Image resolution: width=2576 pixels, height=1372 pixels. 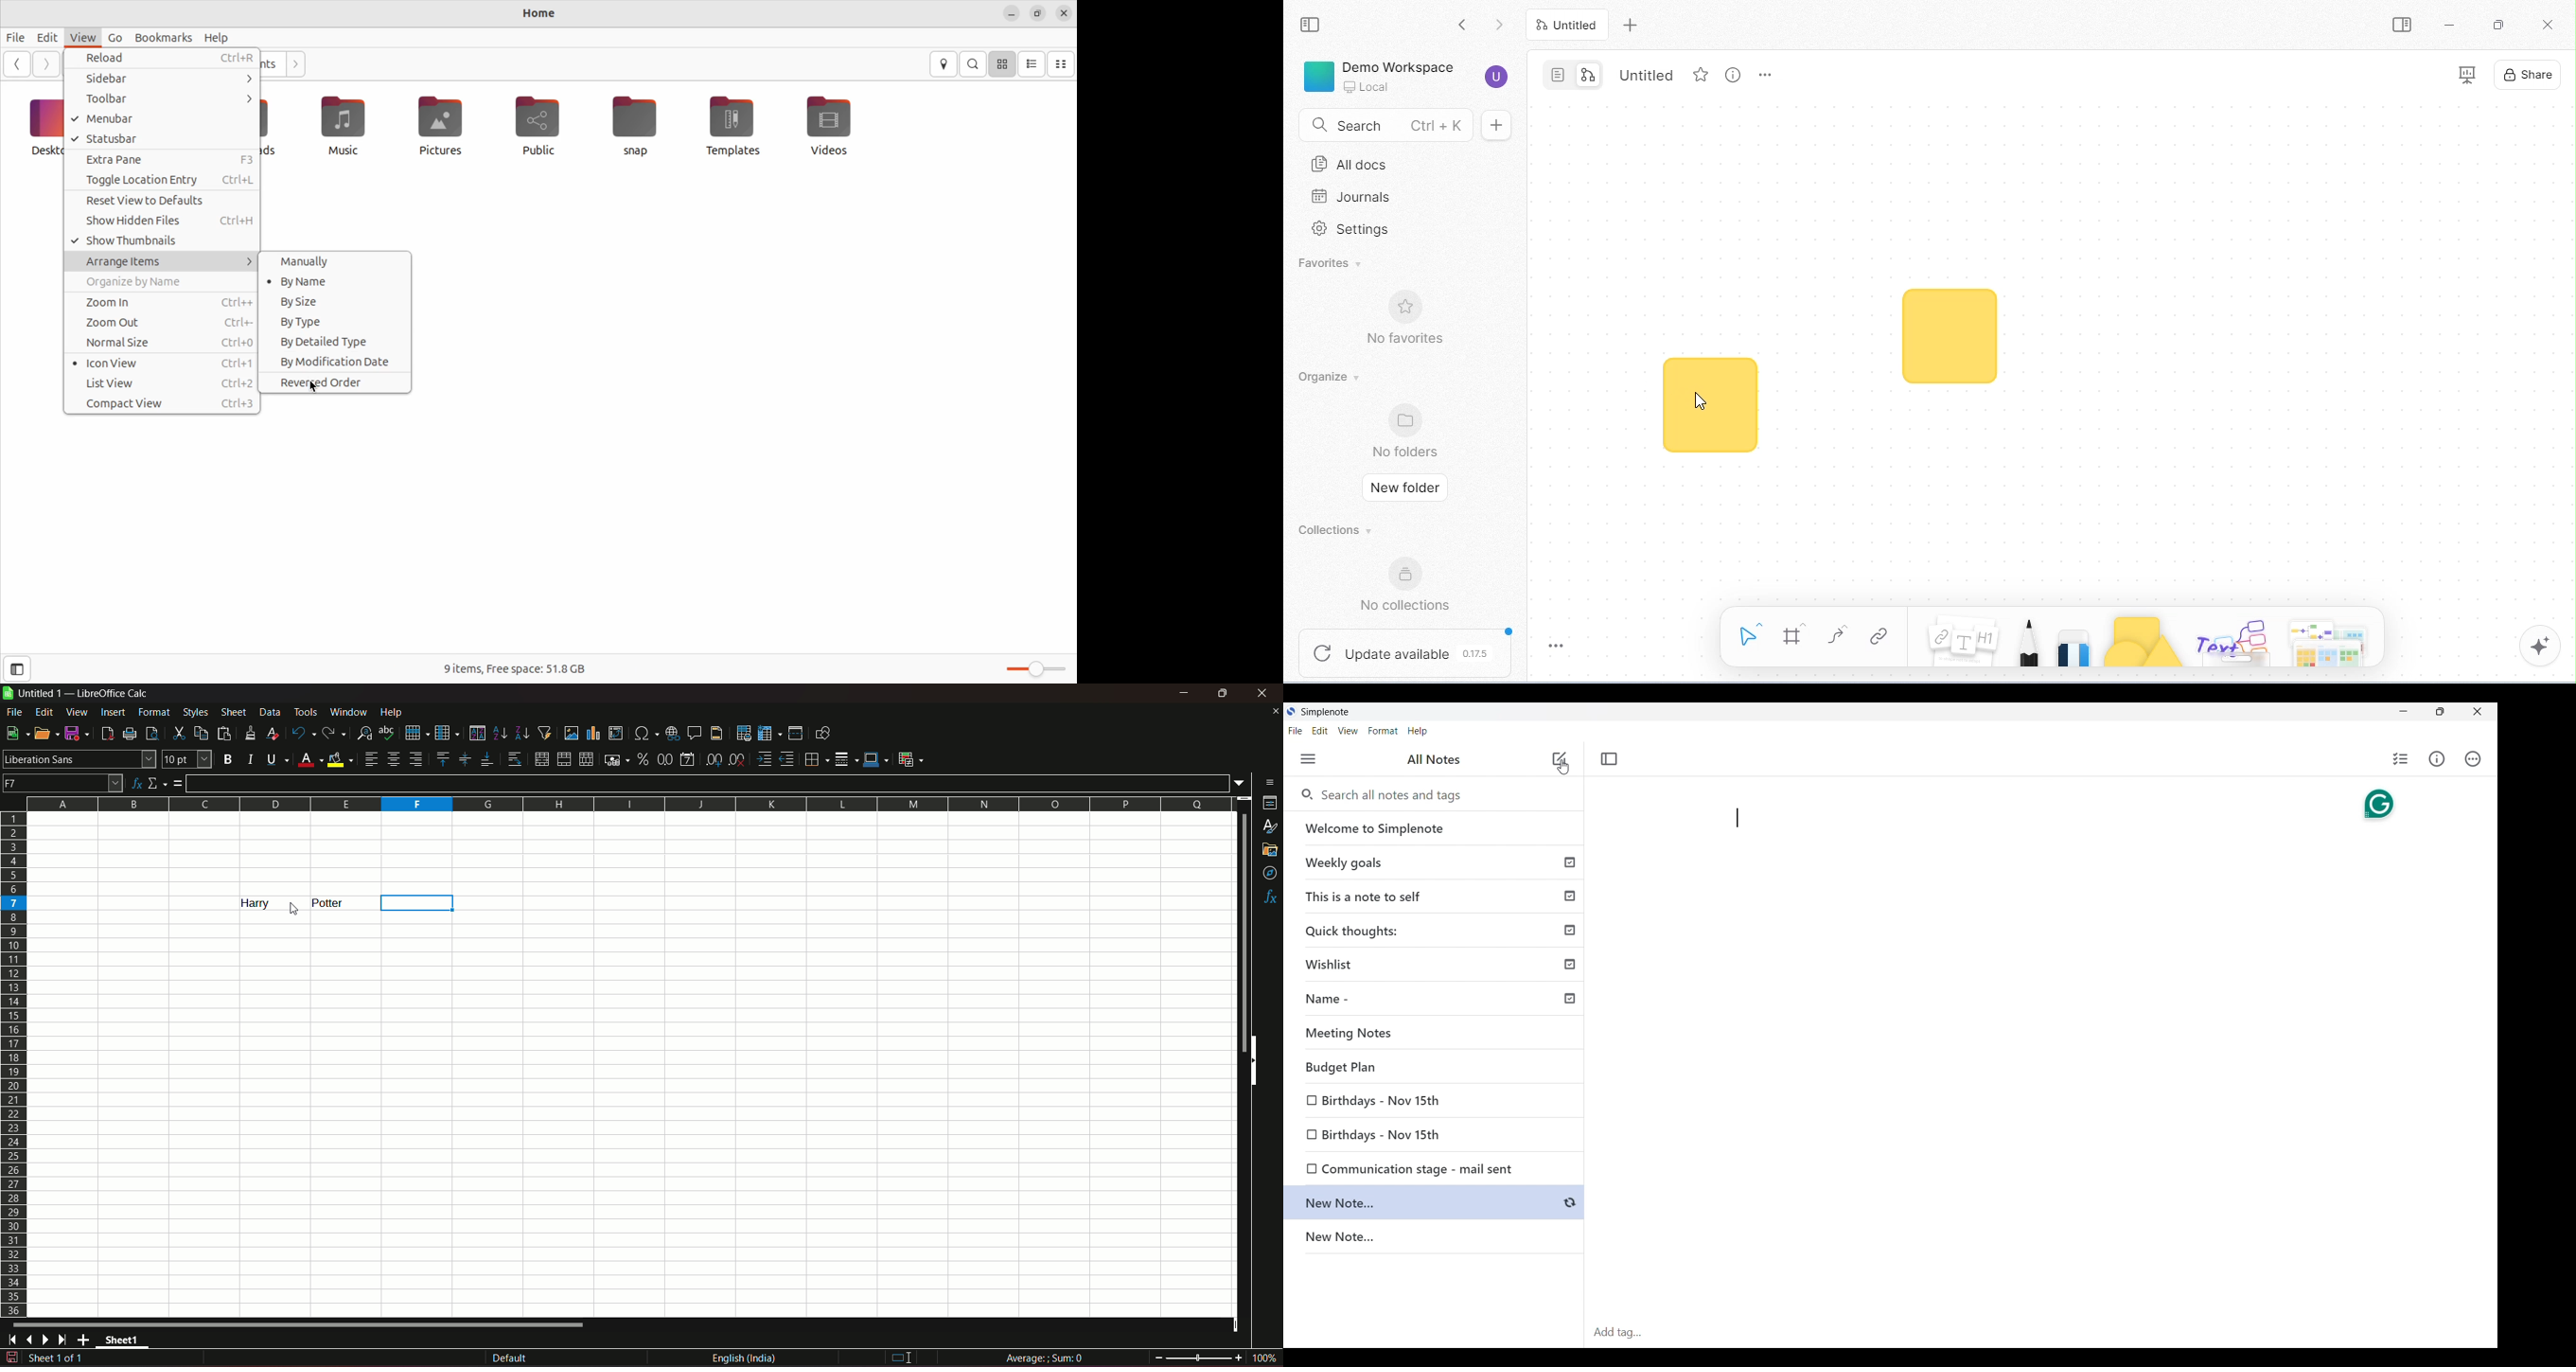 I want to click on scroll to previous, so click(x=31, y=1341).